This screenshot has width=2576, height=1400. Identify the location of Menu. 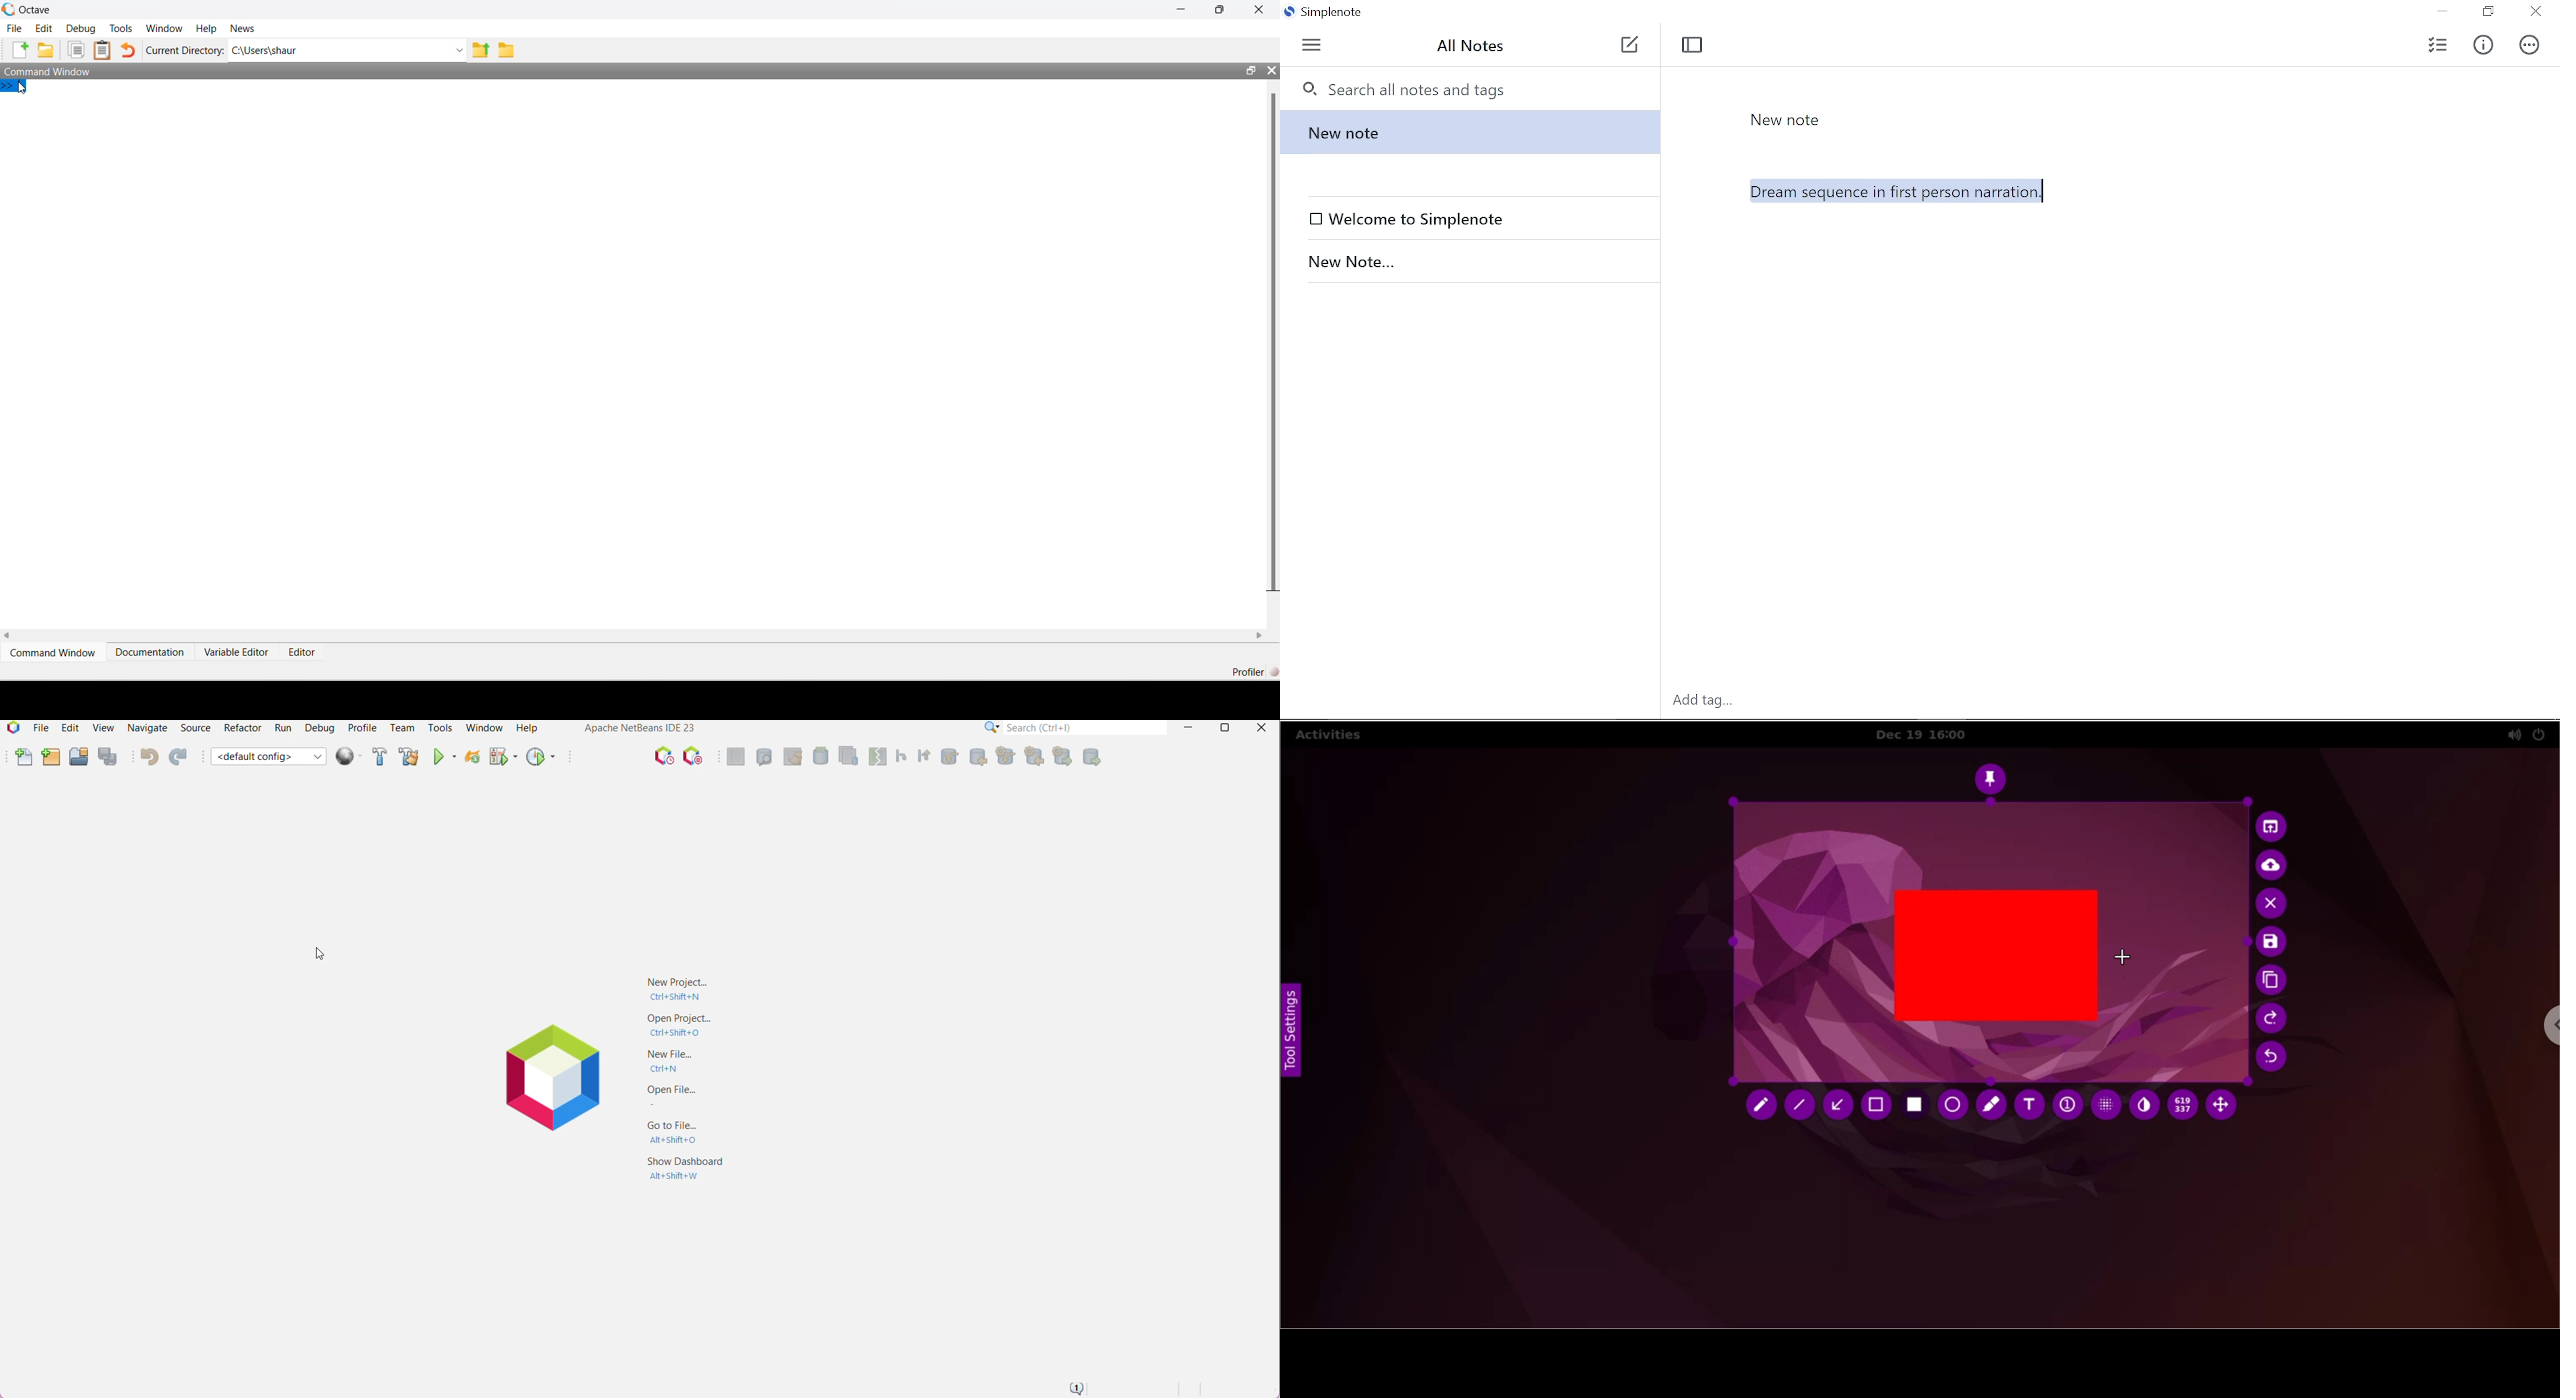
(1313, 43).